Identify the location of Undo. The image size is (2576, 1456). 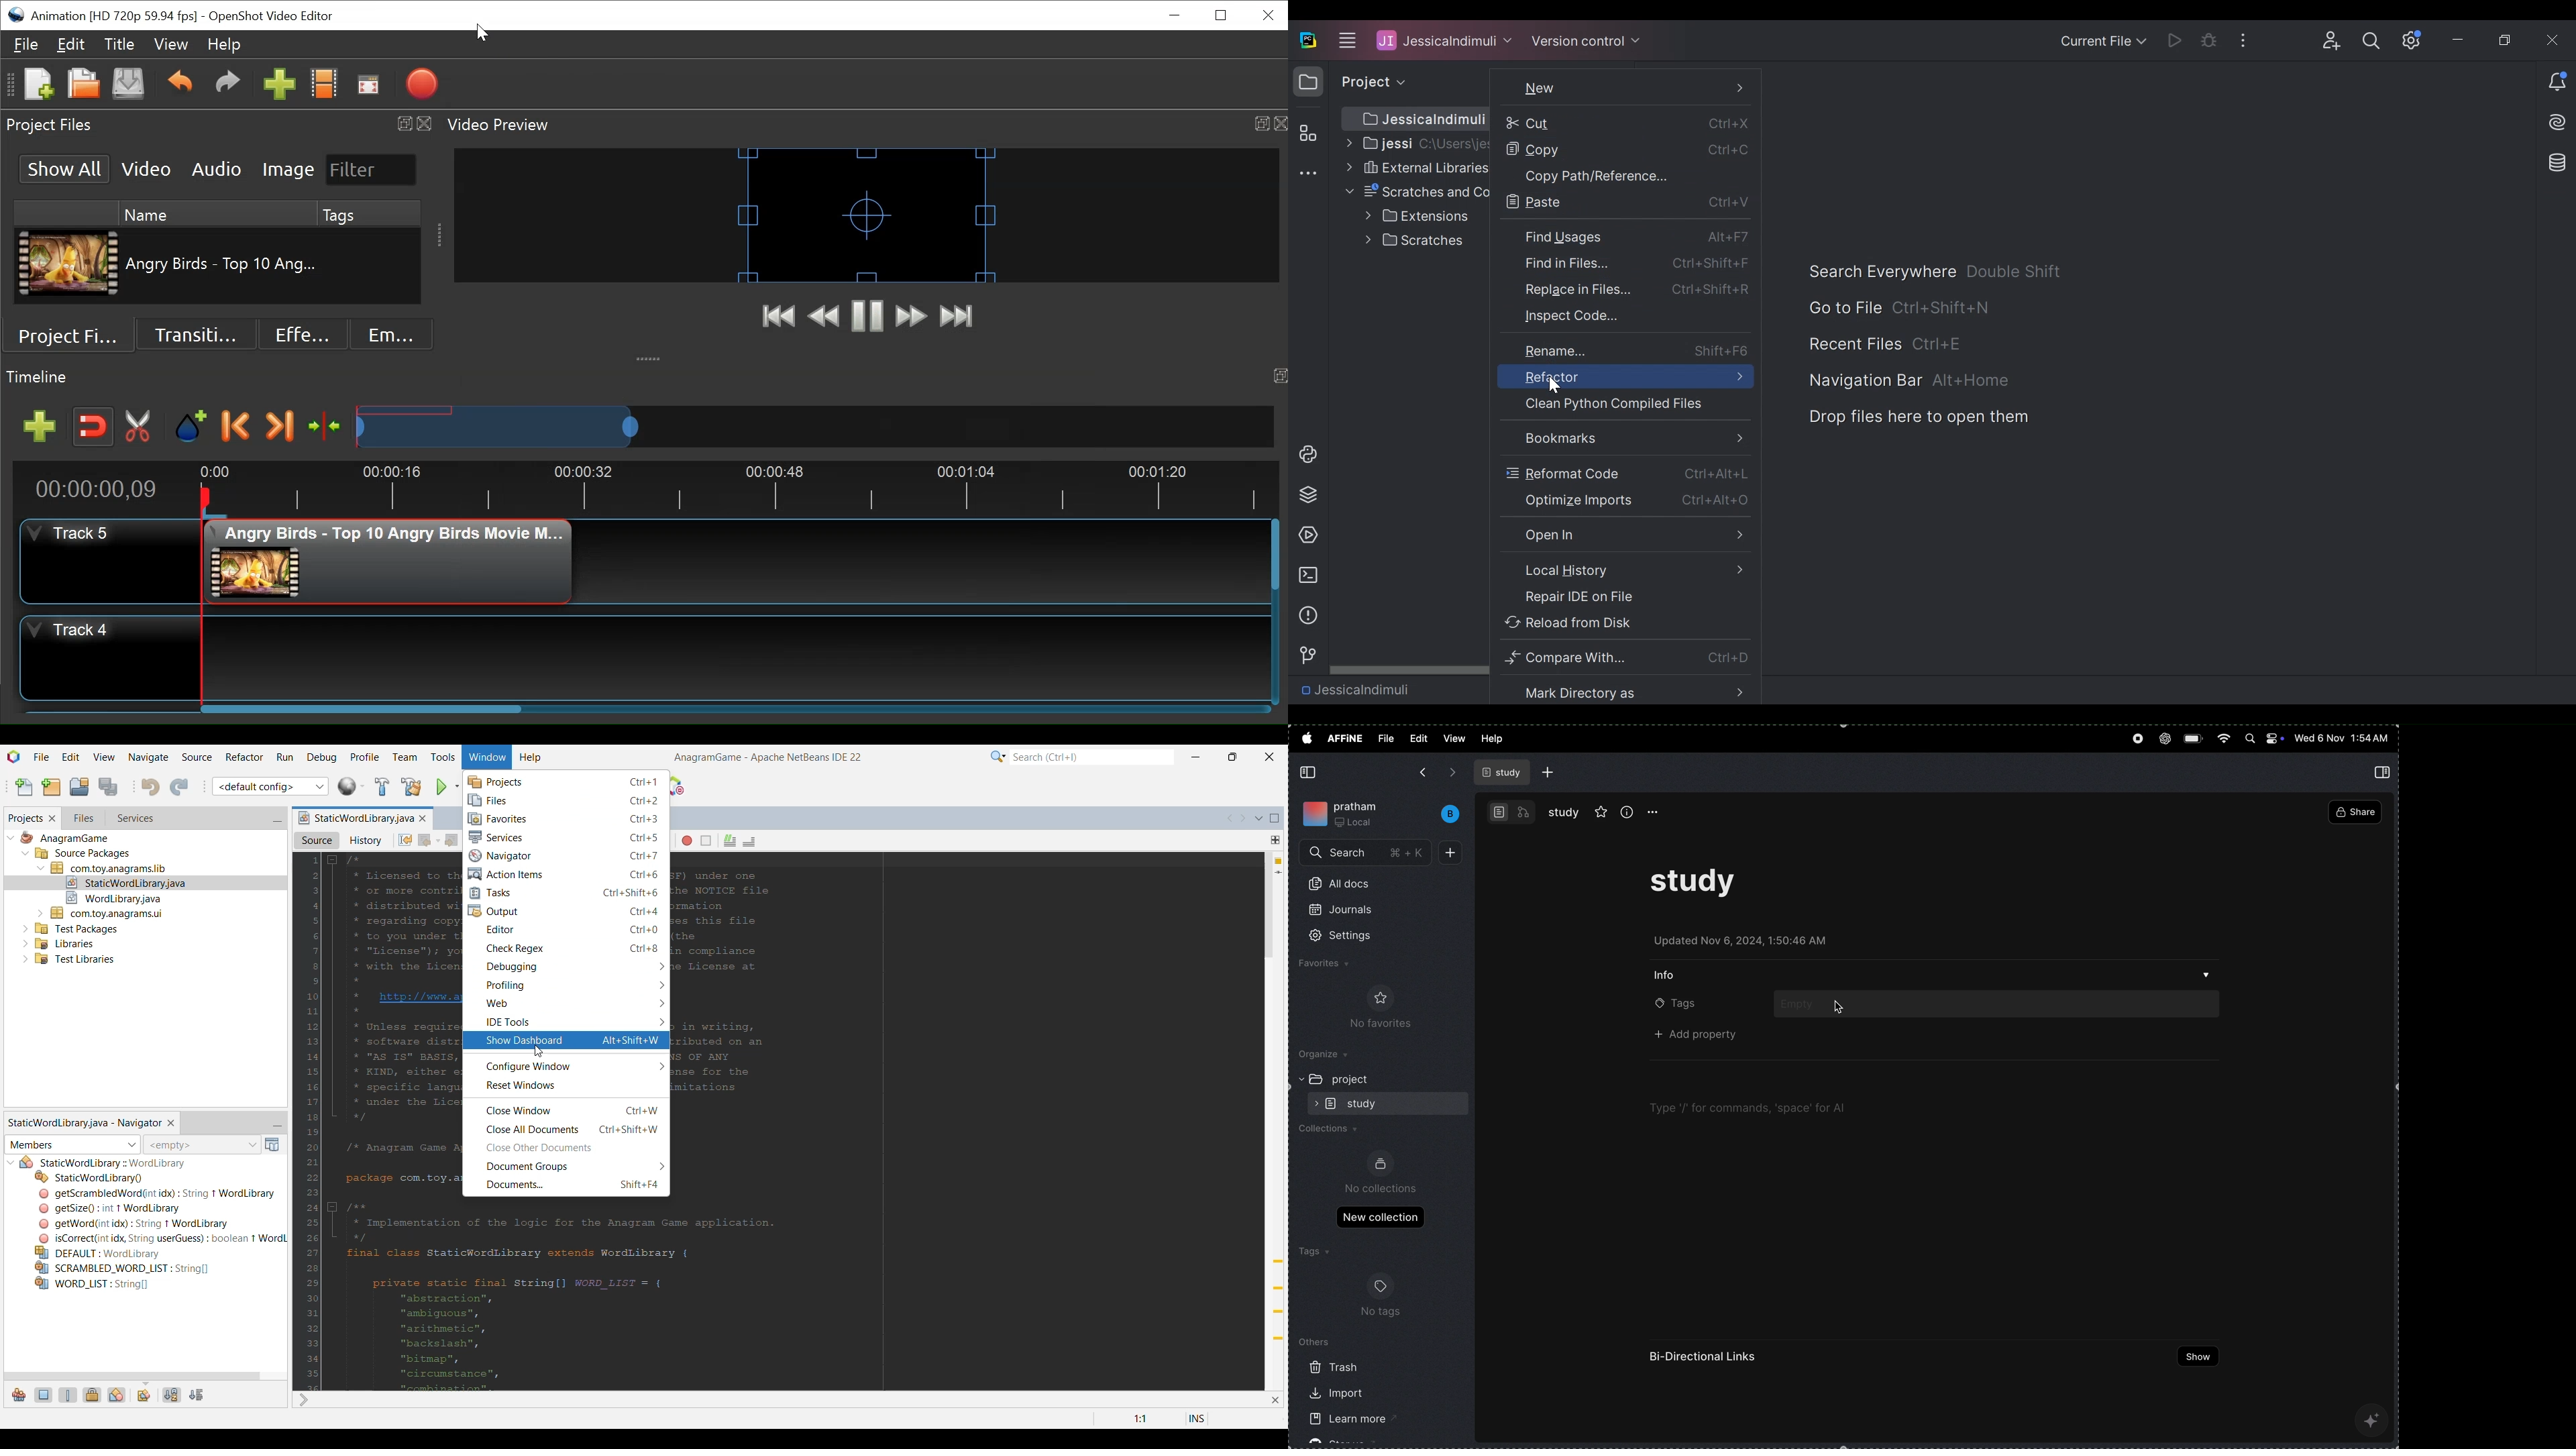
(182, 84).